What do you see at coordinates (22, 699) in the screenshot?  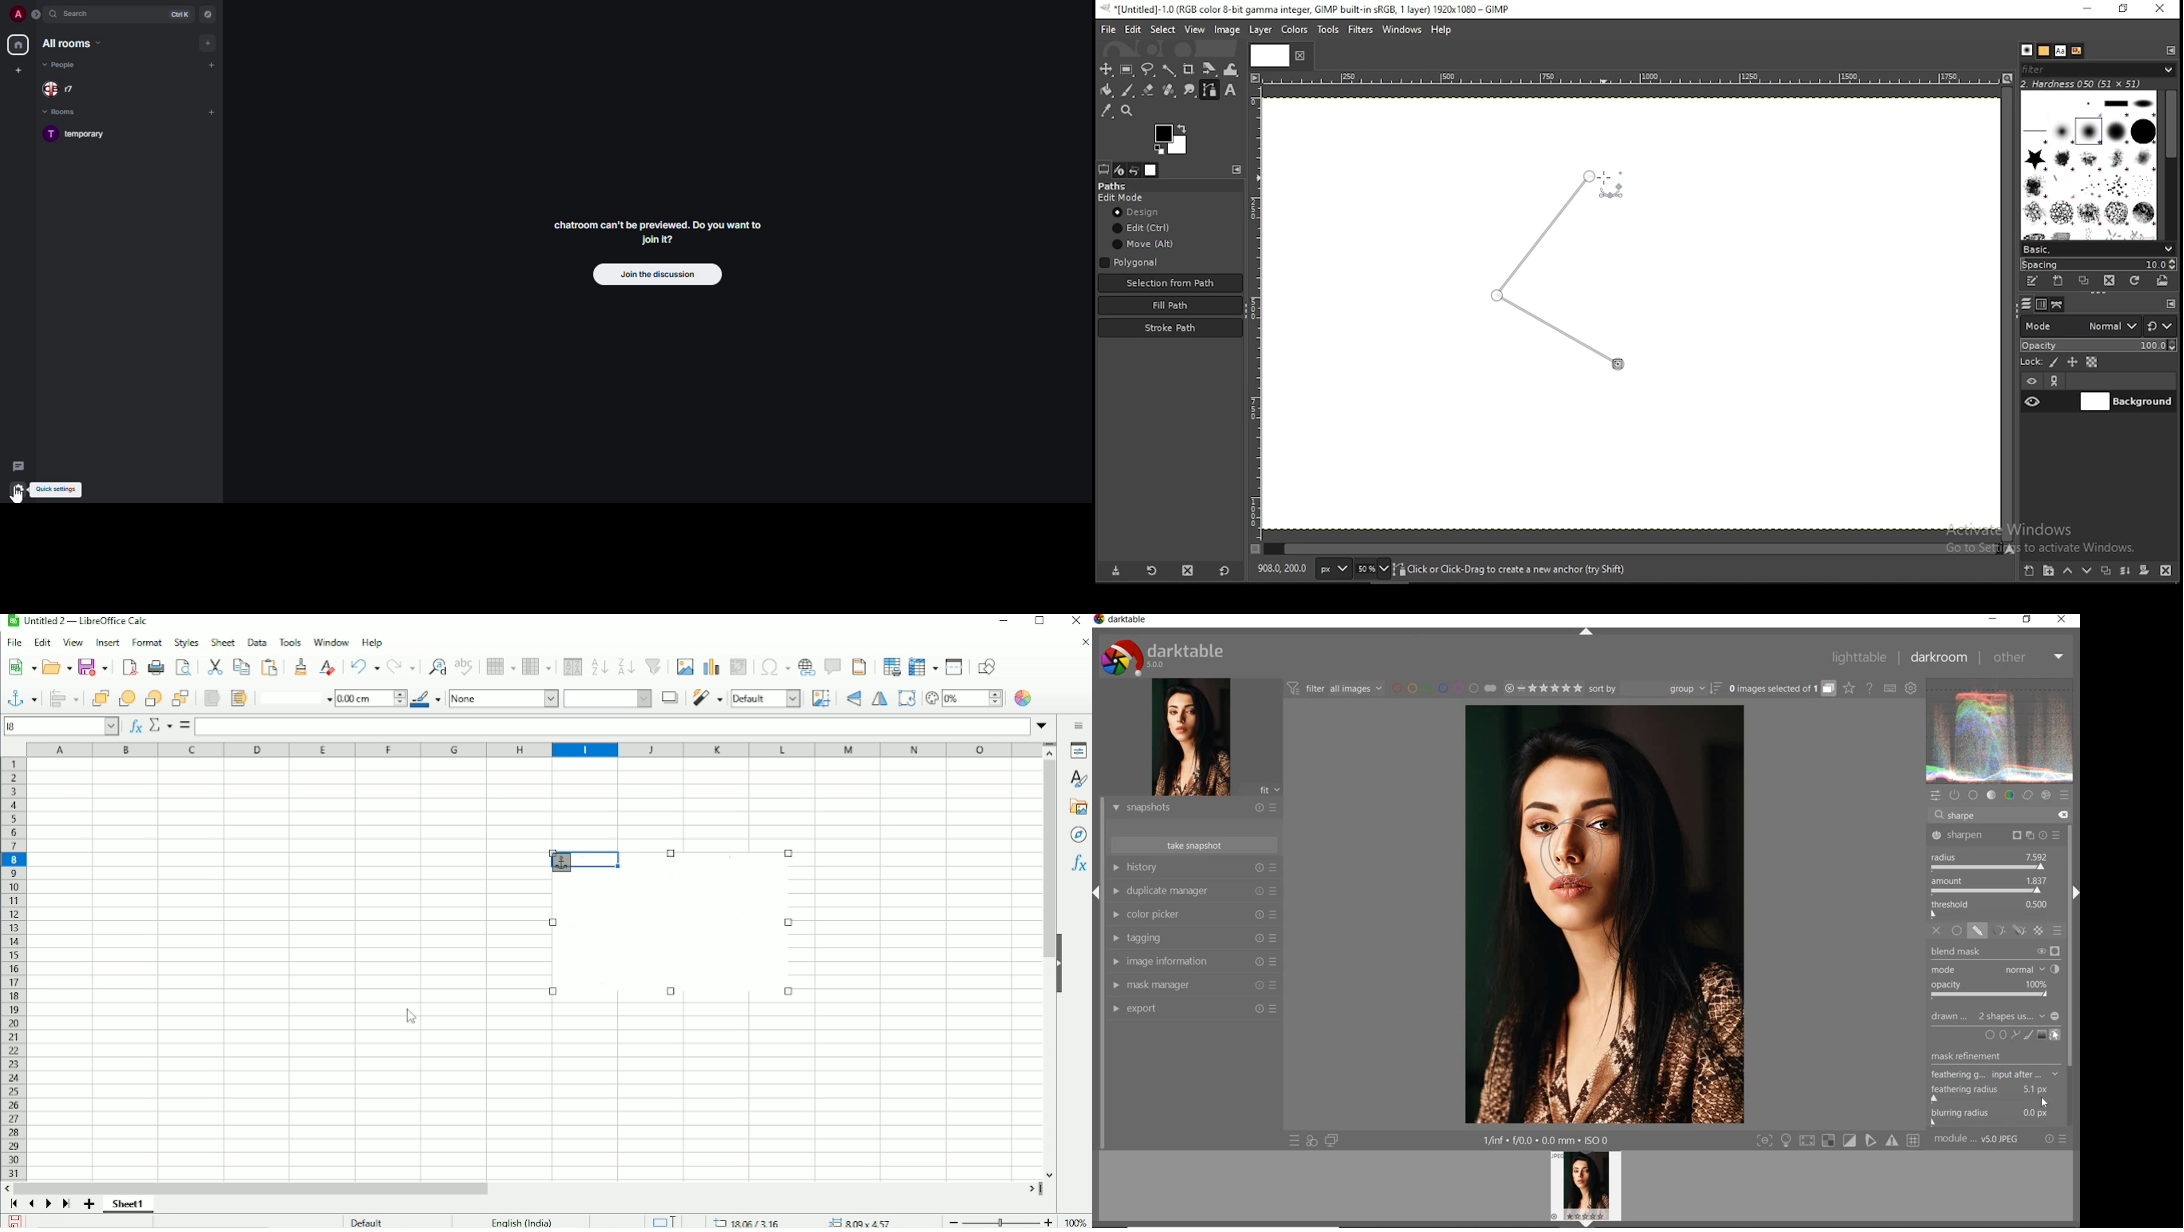 I see `select anchor for object ` at bounding box center [22, 699].